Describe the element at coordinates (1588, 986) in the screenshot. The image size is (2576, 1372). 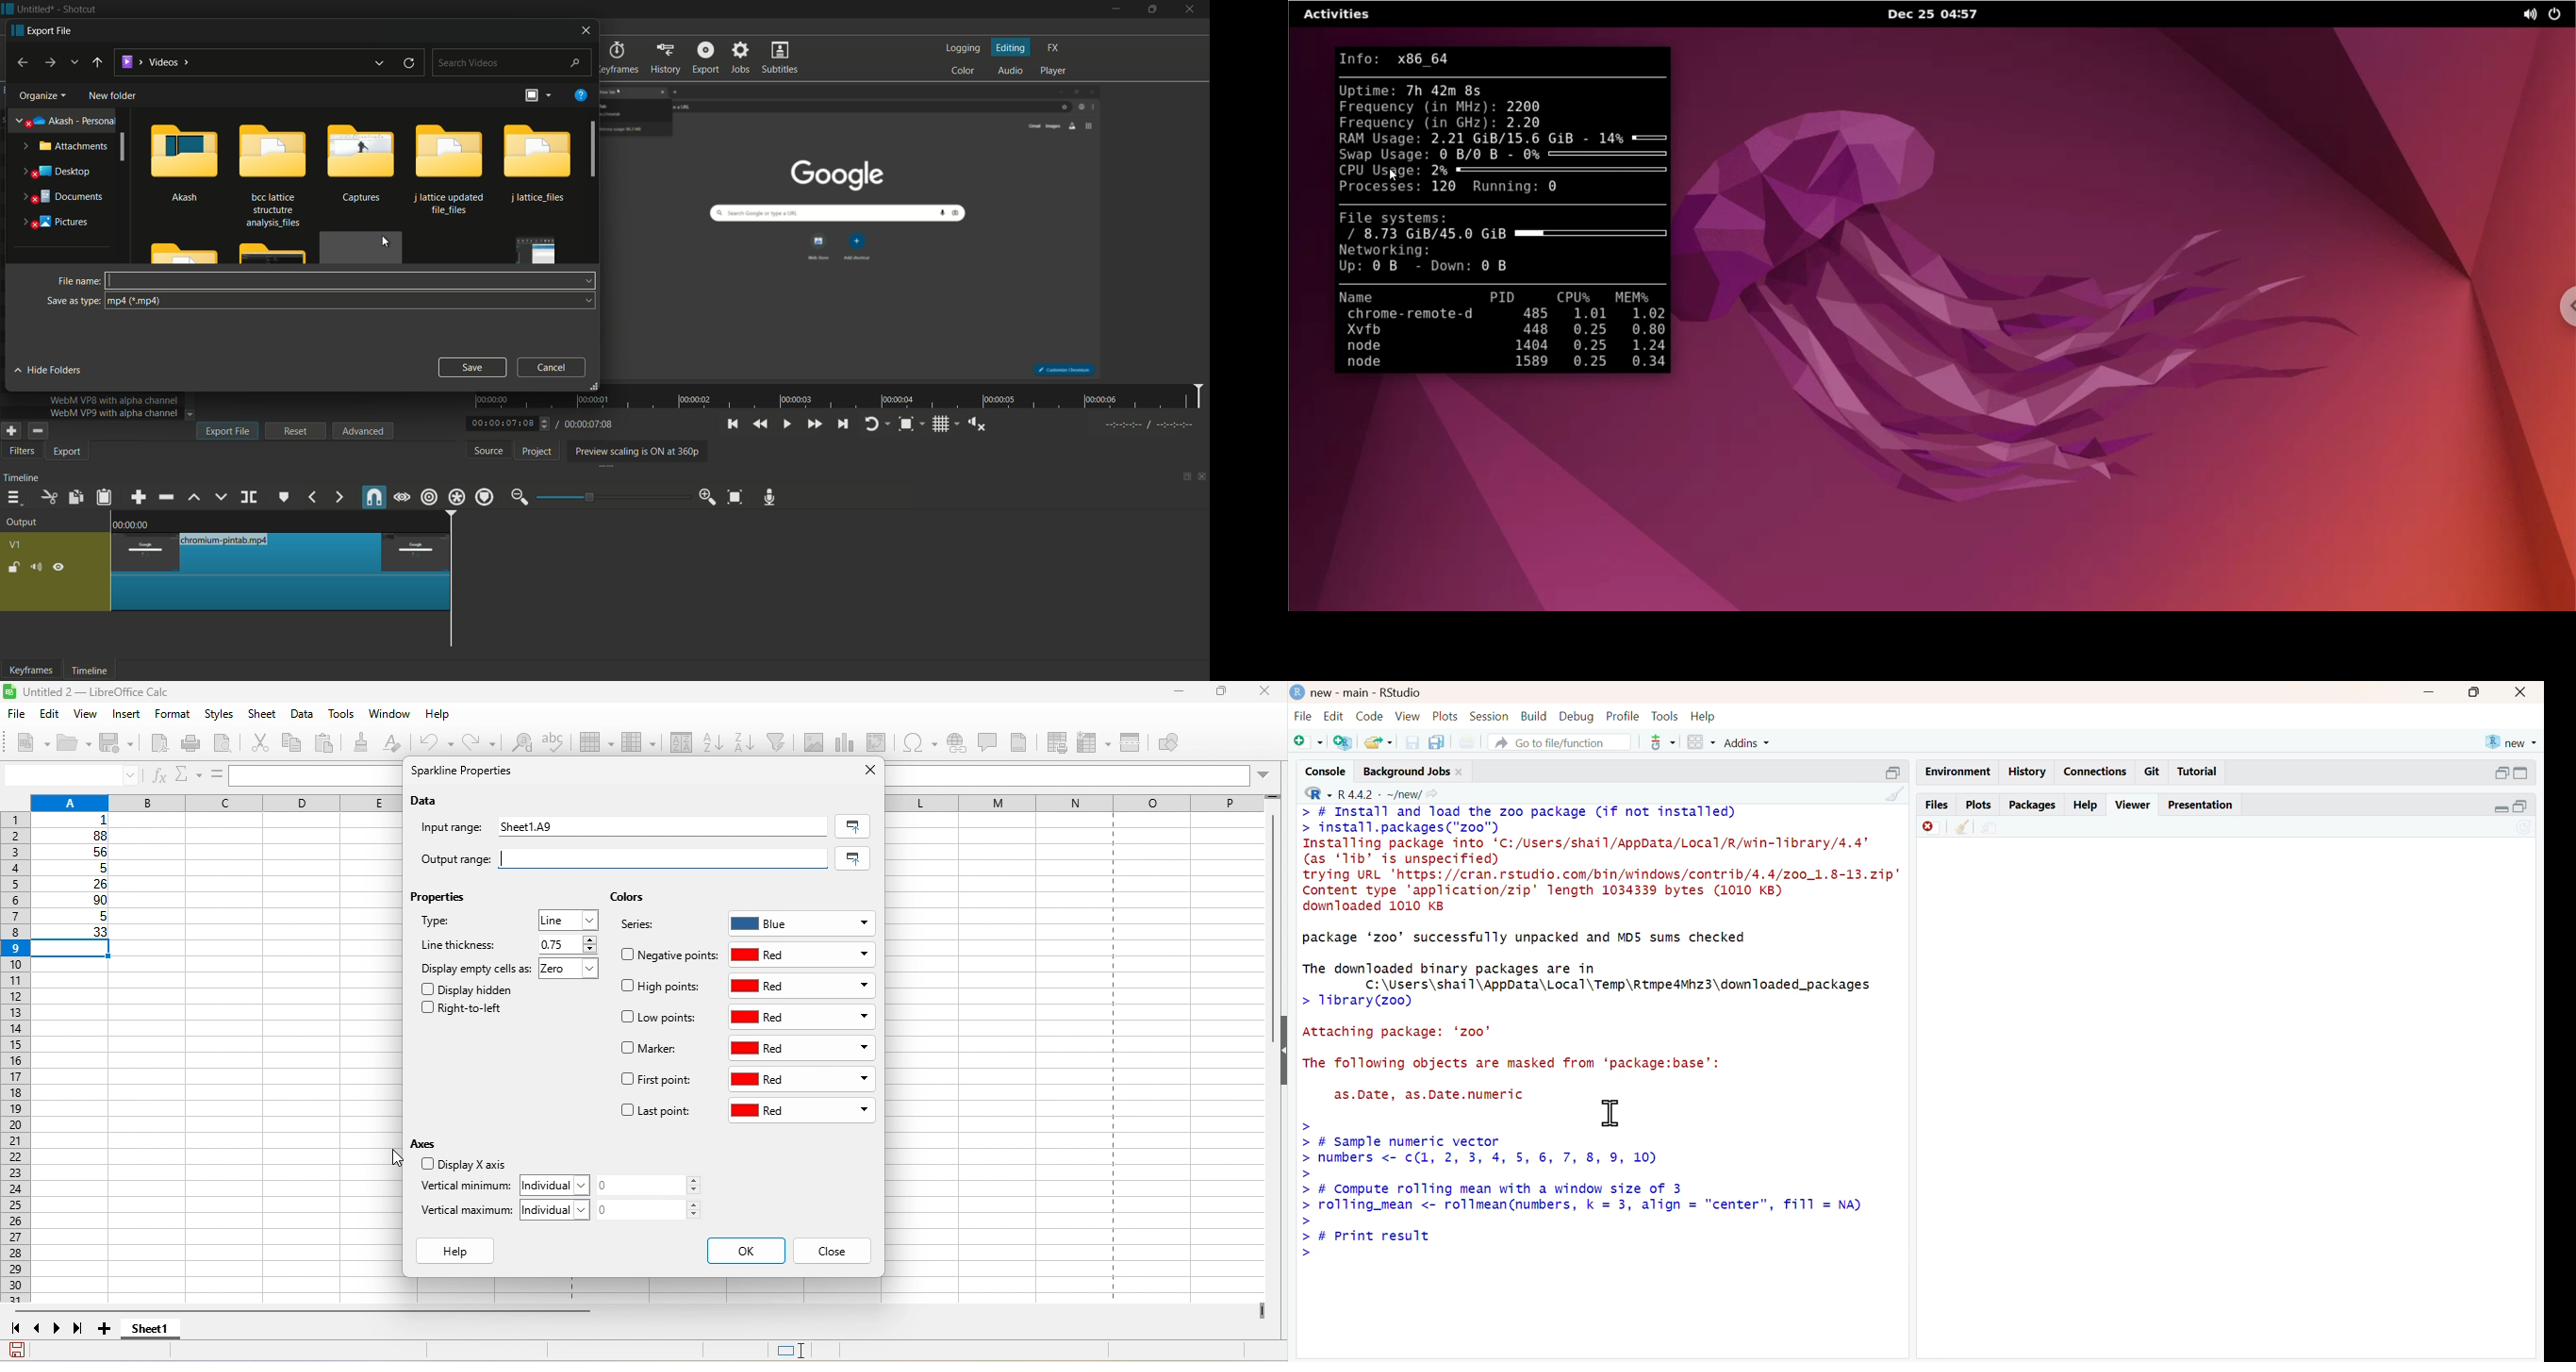
I see `The downloaded binary packages are in
C:\Users\shail\AppData\Local\Temp\Rtmpe4Mhz3\downTloaded_packages
> 1ibrary(zoo)` at that location.